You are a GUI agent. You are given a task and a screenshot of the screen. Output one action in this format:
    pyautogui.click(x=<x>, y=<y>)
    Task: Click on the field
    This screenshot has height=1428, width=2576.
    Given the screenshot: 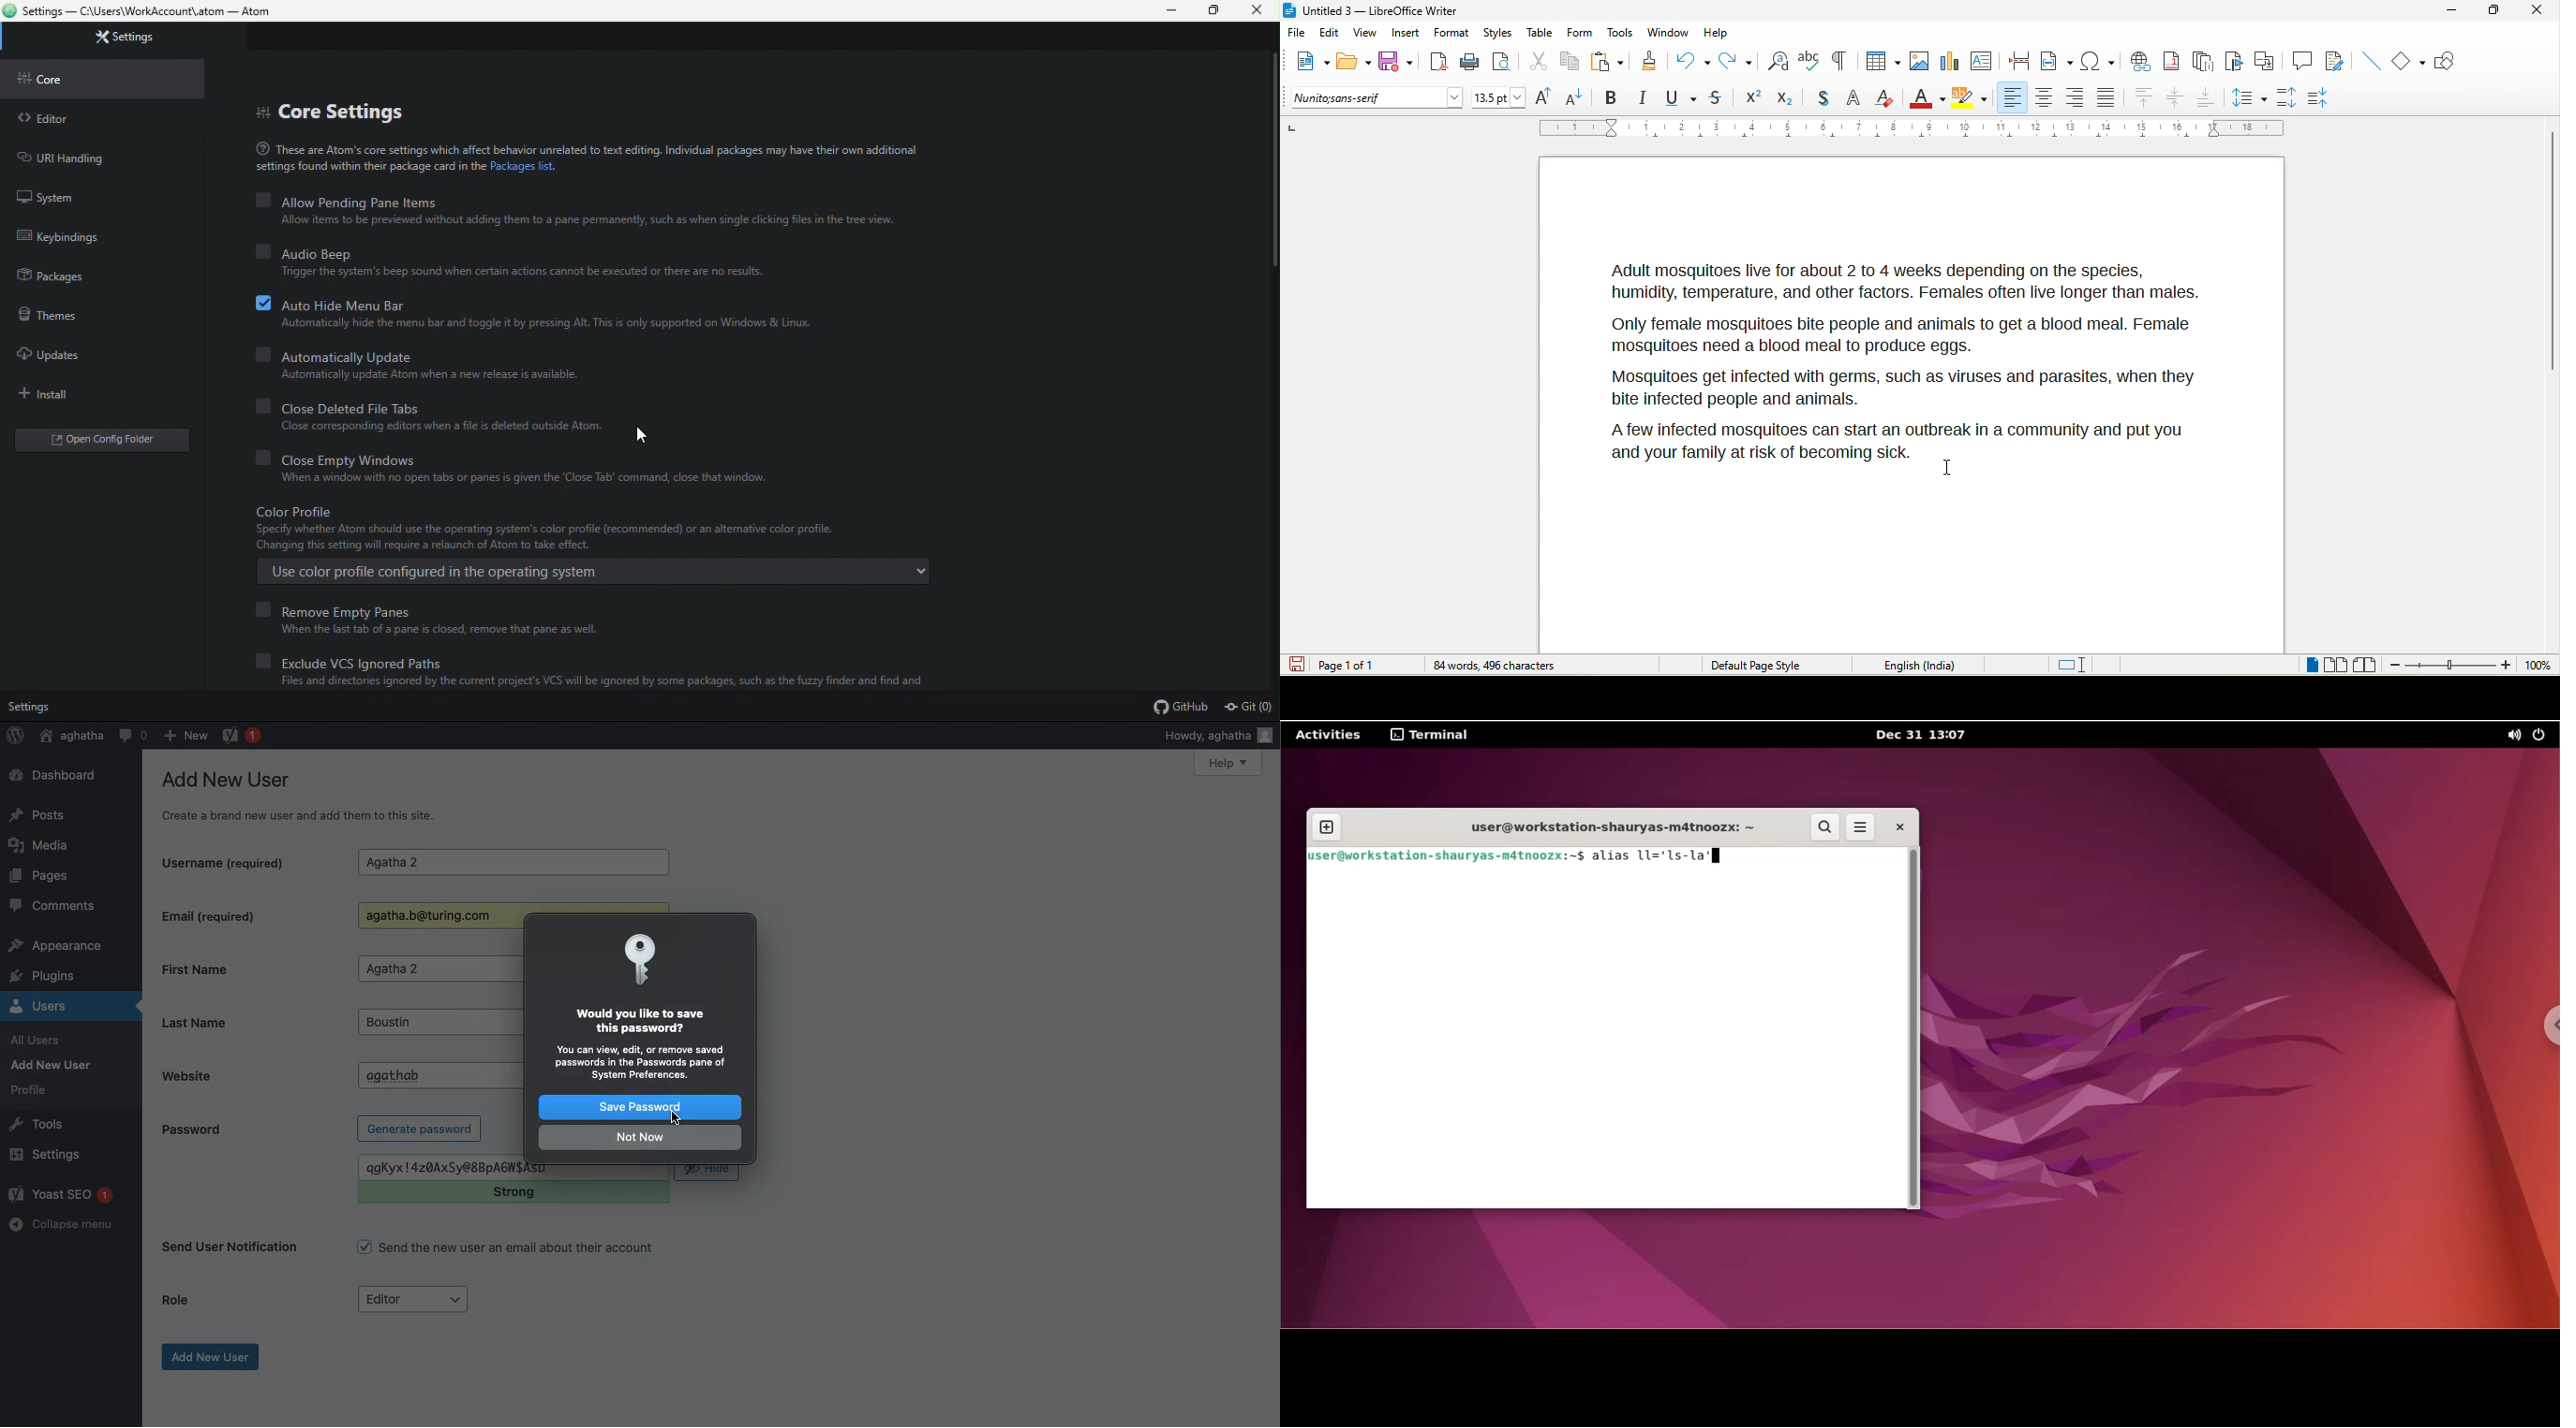 What is the action you would take?
    pyautogui.click(x=2057, y=60)
    